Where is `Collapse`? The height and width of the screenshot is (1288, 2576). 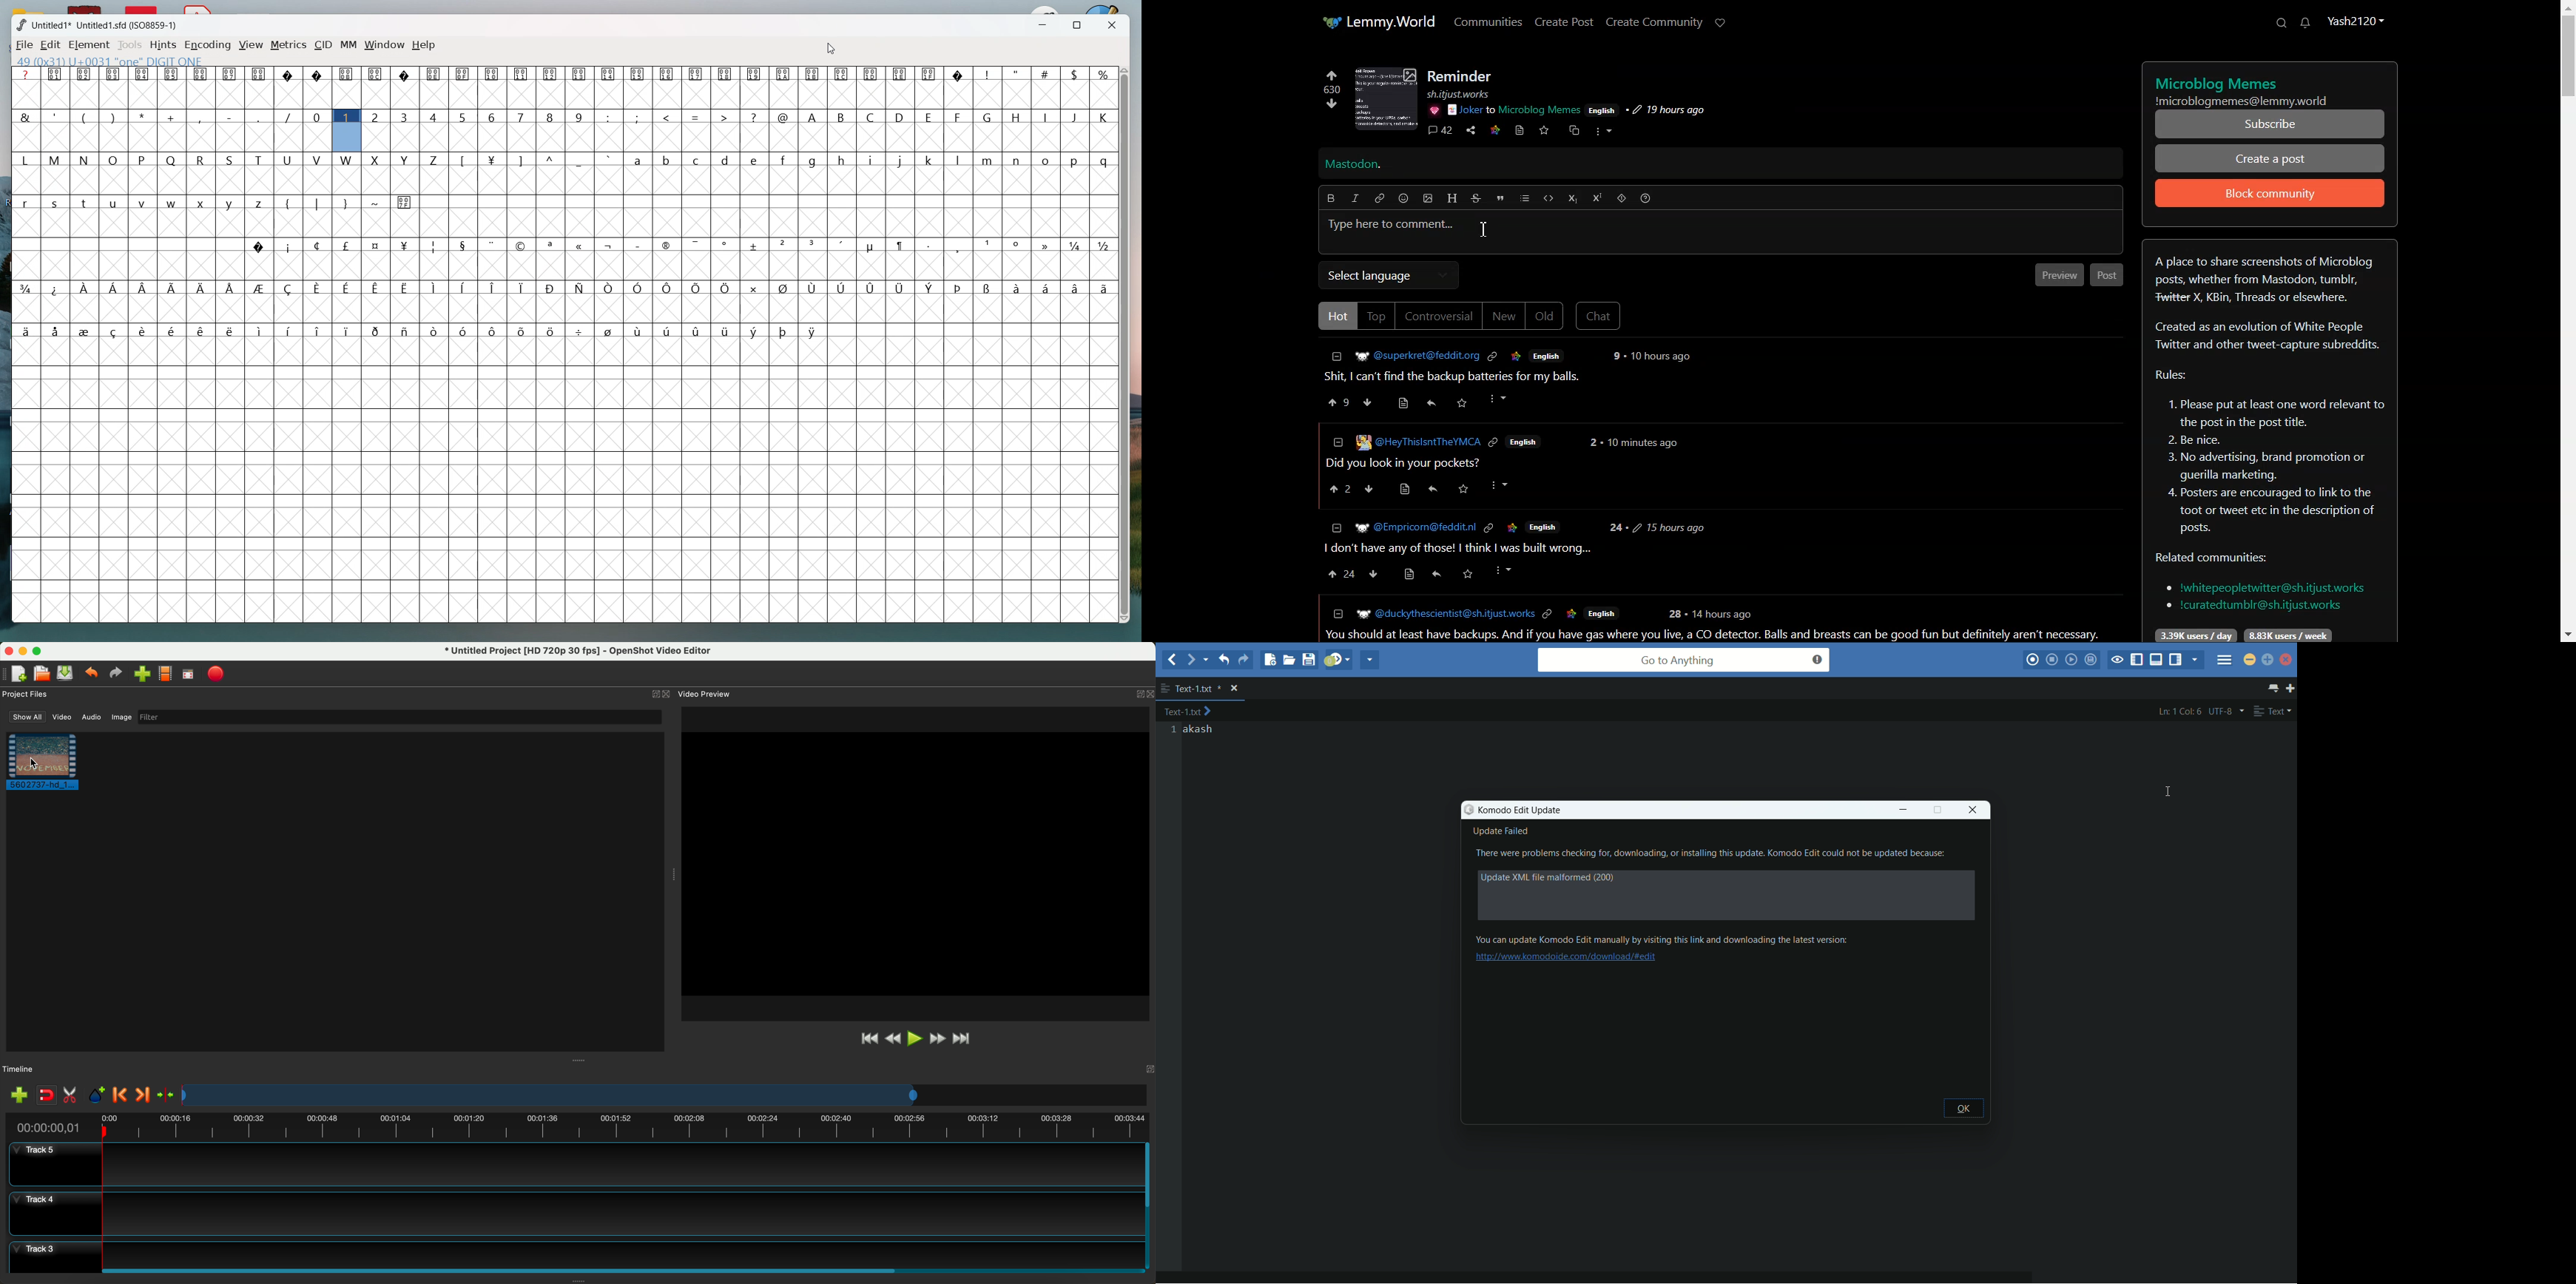
Collapse is located at coordinates (1337, 357).